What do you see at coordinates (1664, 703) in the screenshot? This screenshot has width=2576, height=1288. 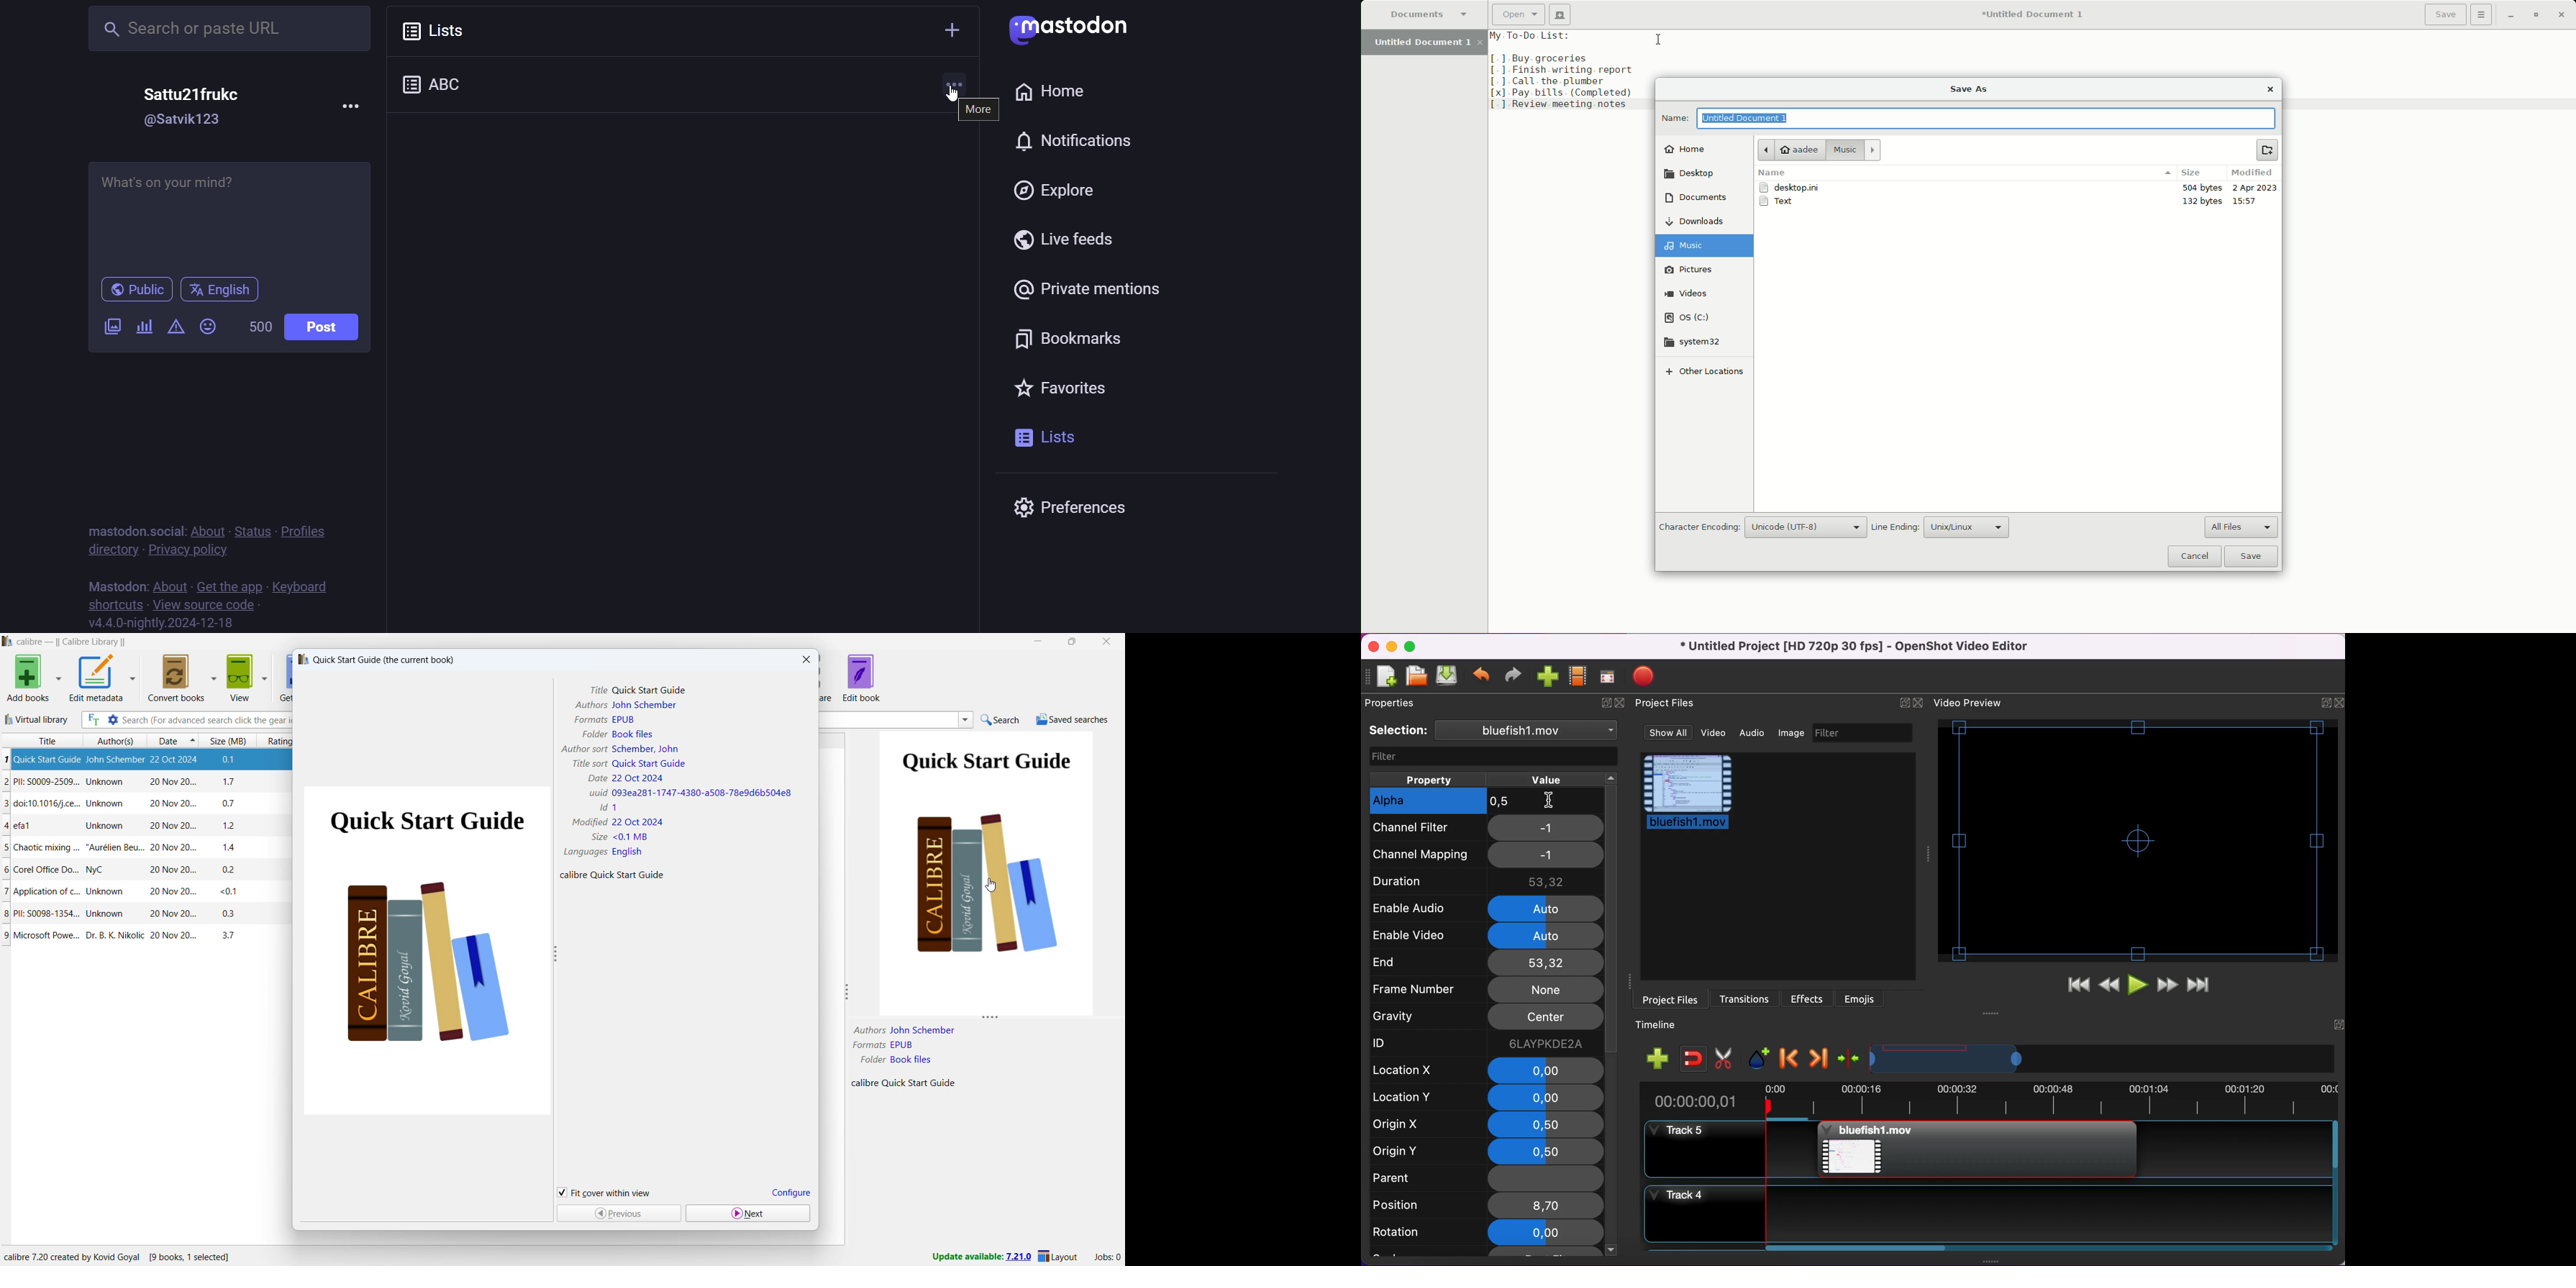 I see `Project files` at bounding box center [1664, 703].